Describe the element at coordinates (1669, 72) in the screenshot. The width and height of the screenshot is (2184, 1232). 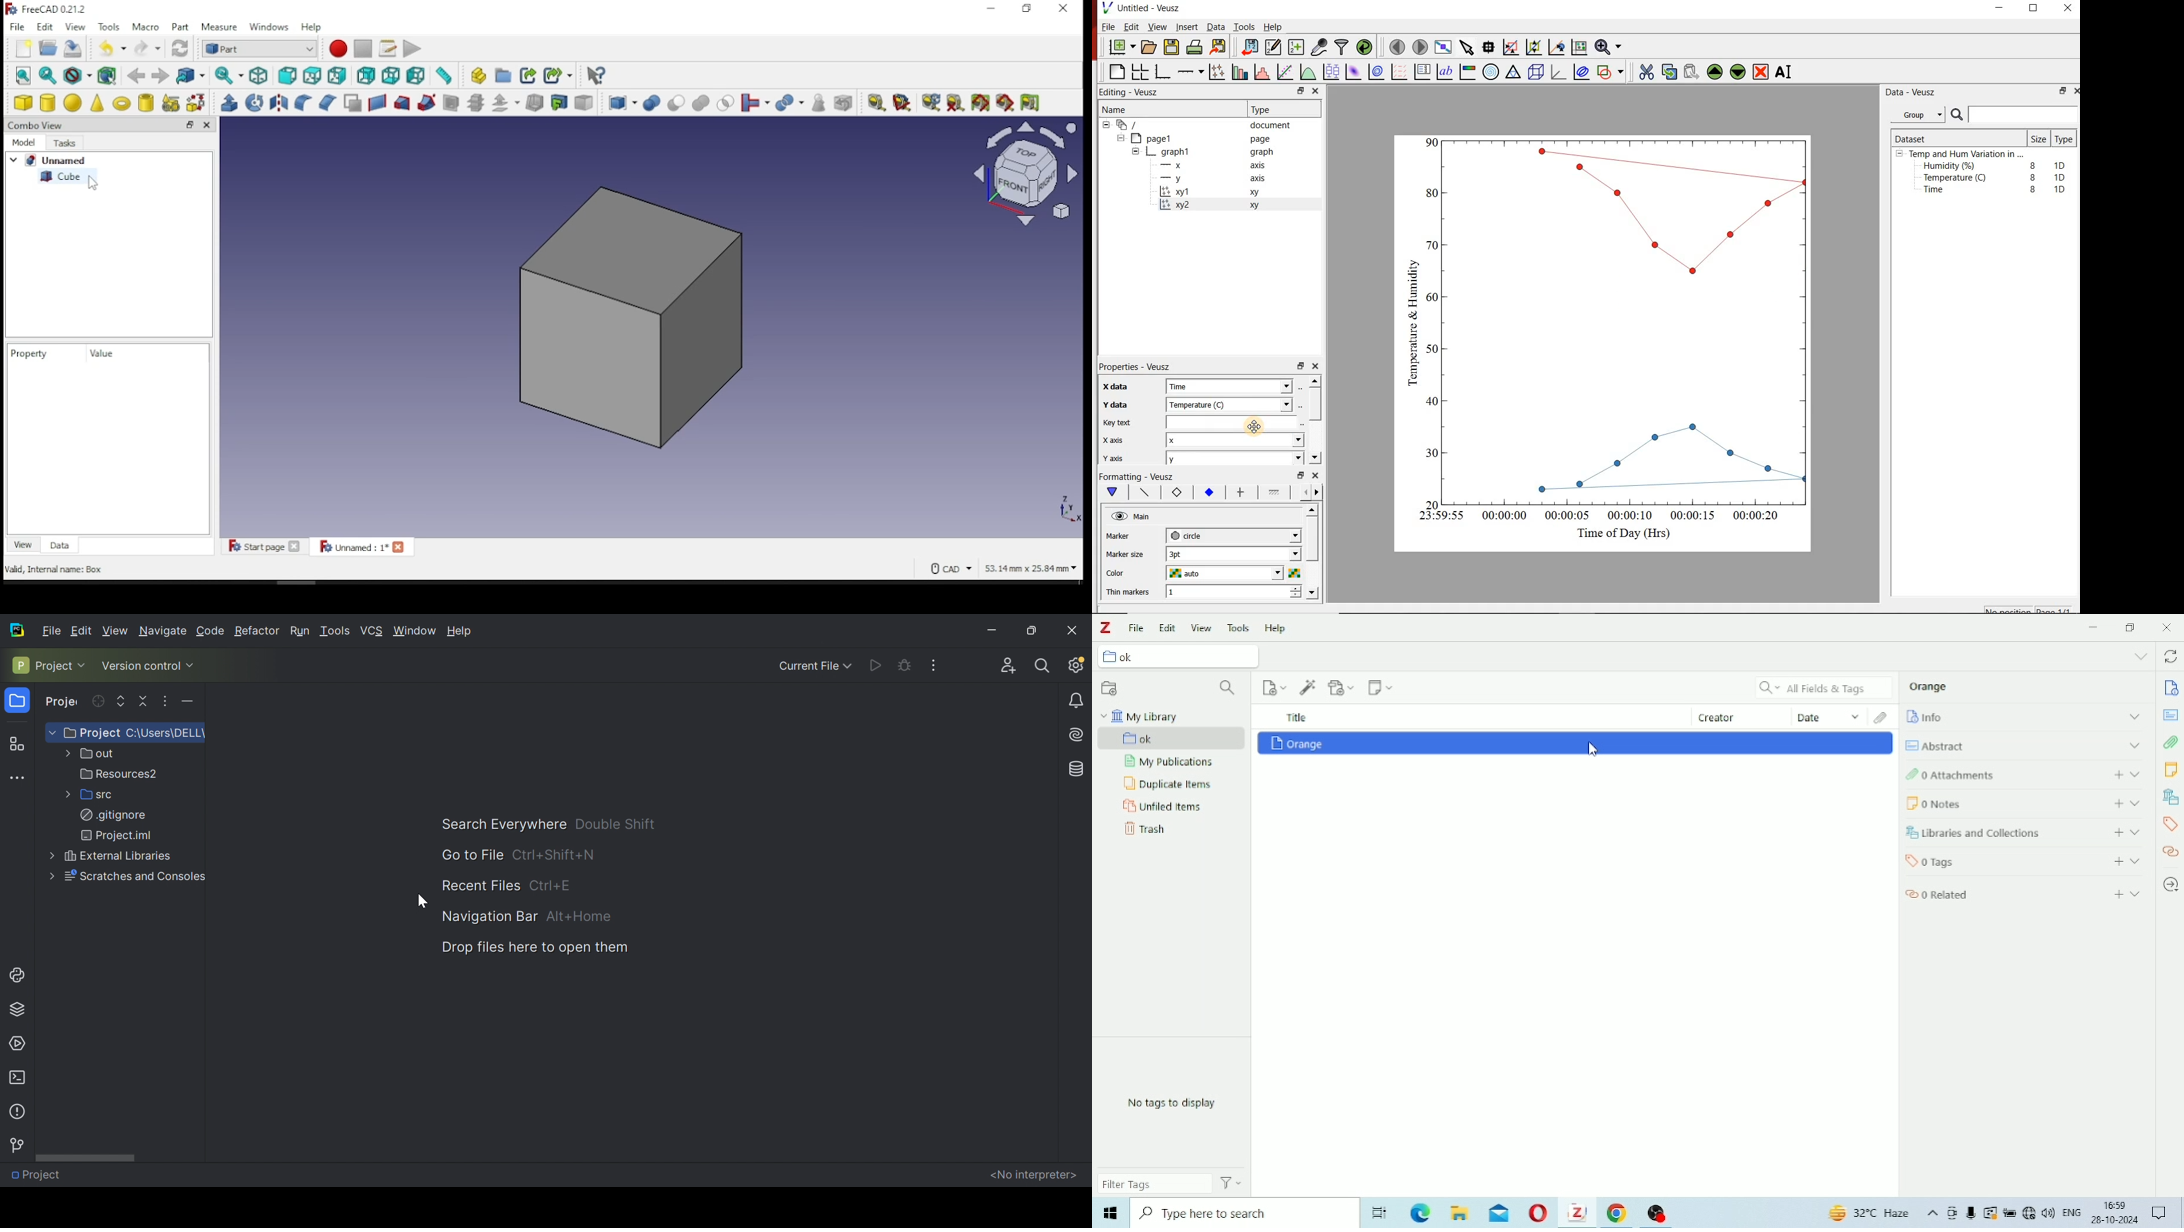
I see `copy the selected widget` at that location.